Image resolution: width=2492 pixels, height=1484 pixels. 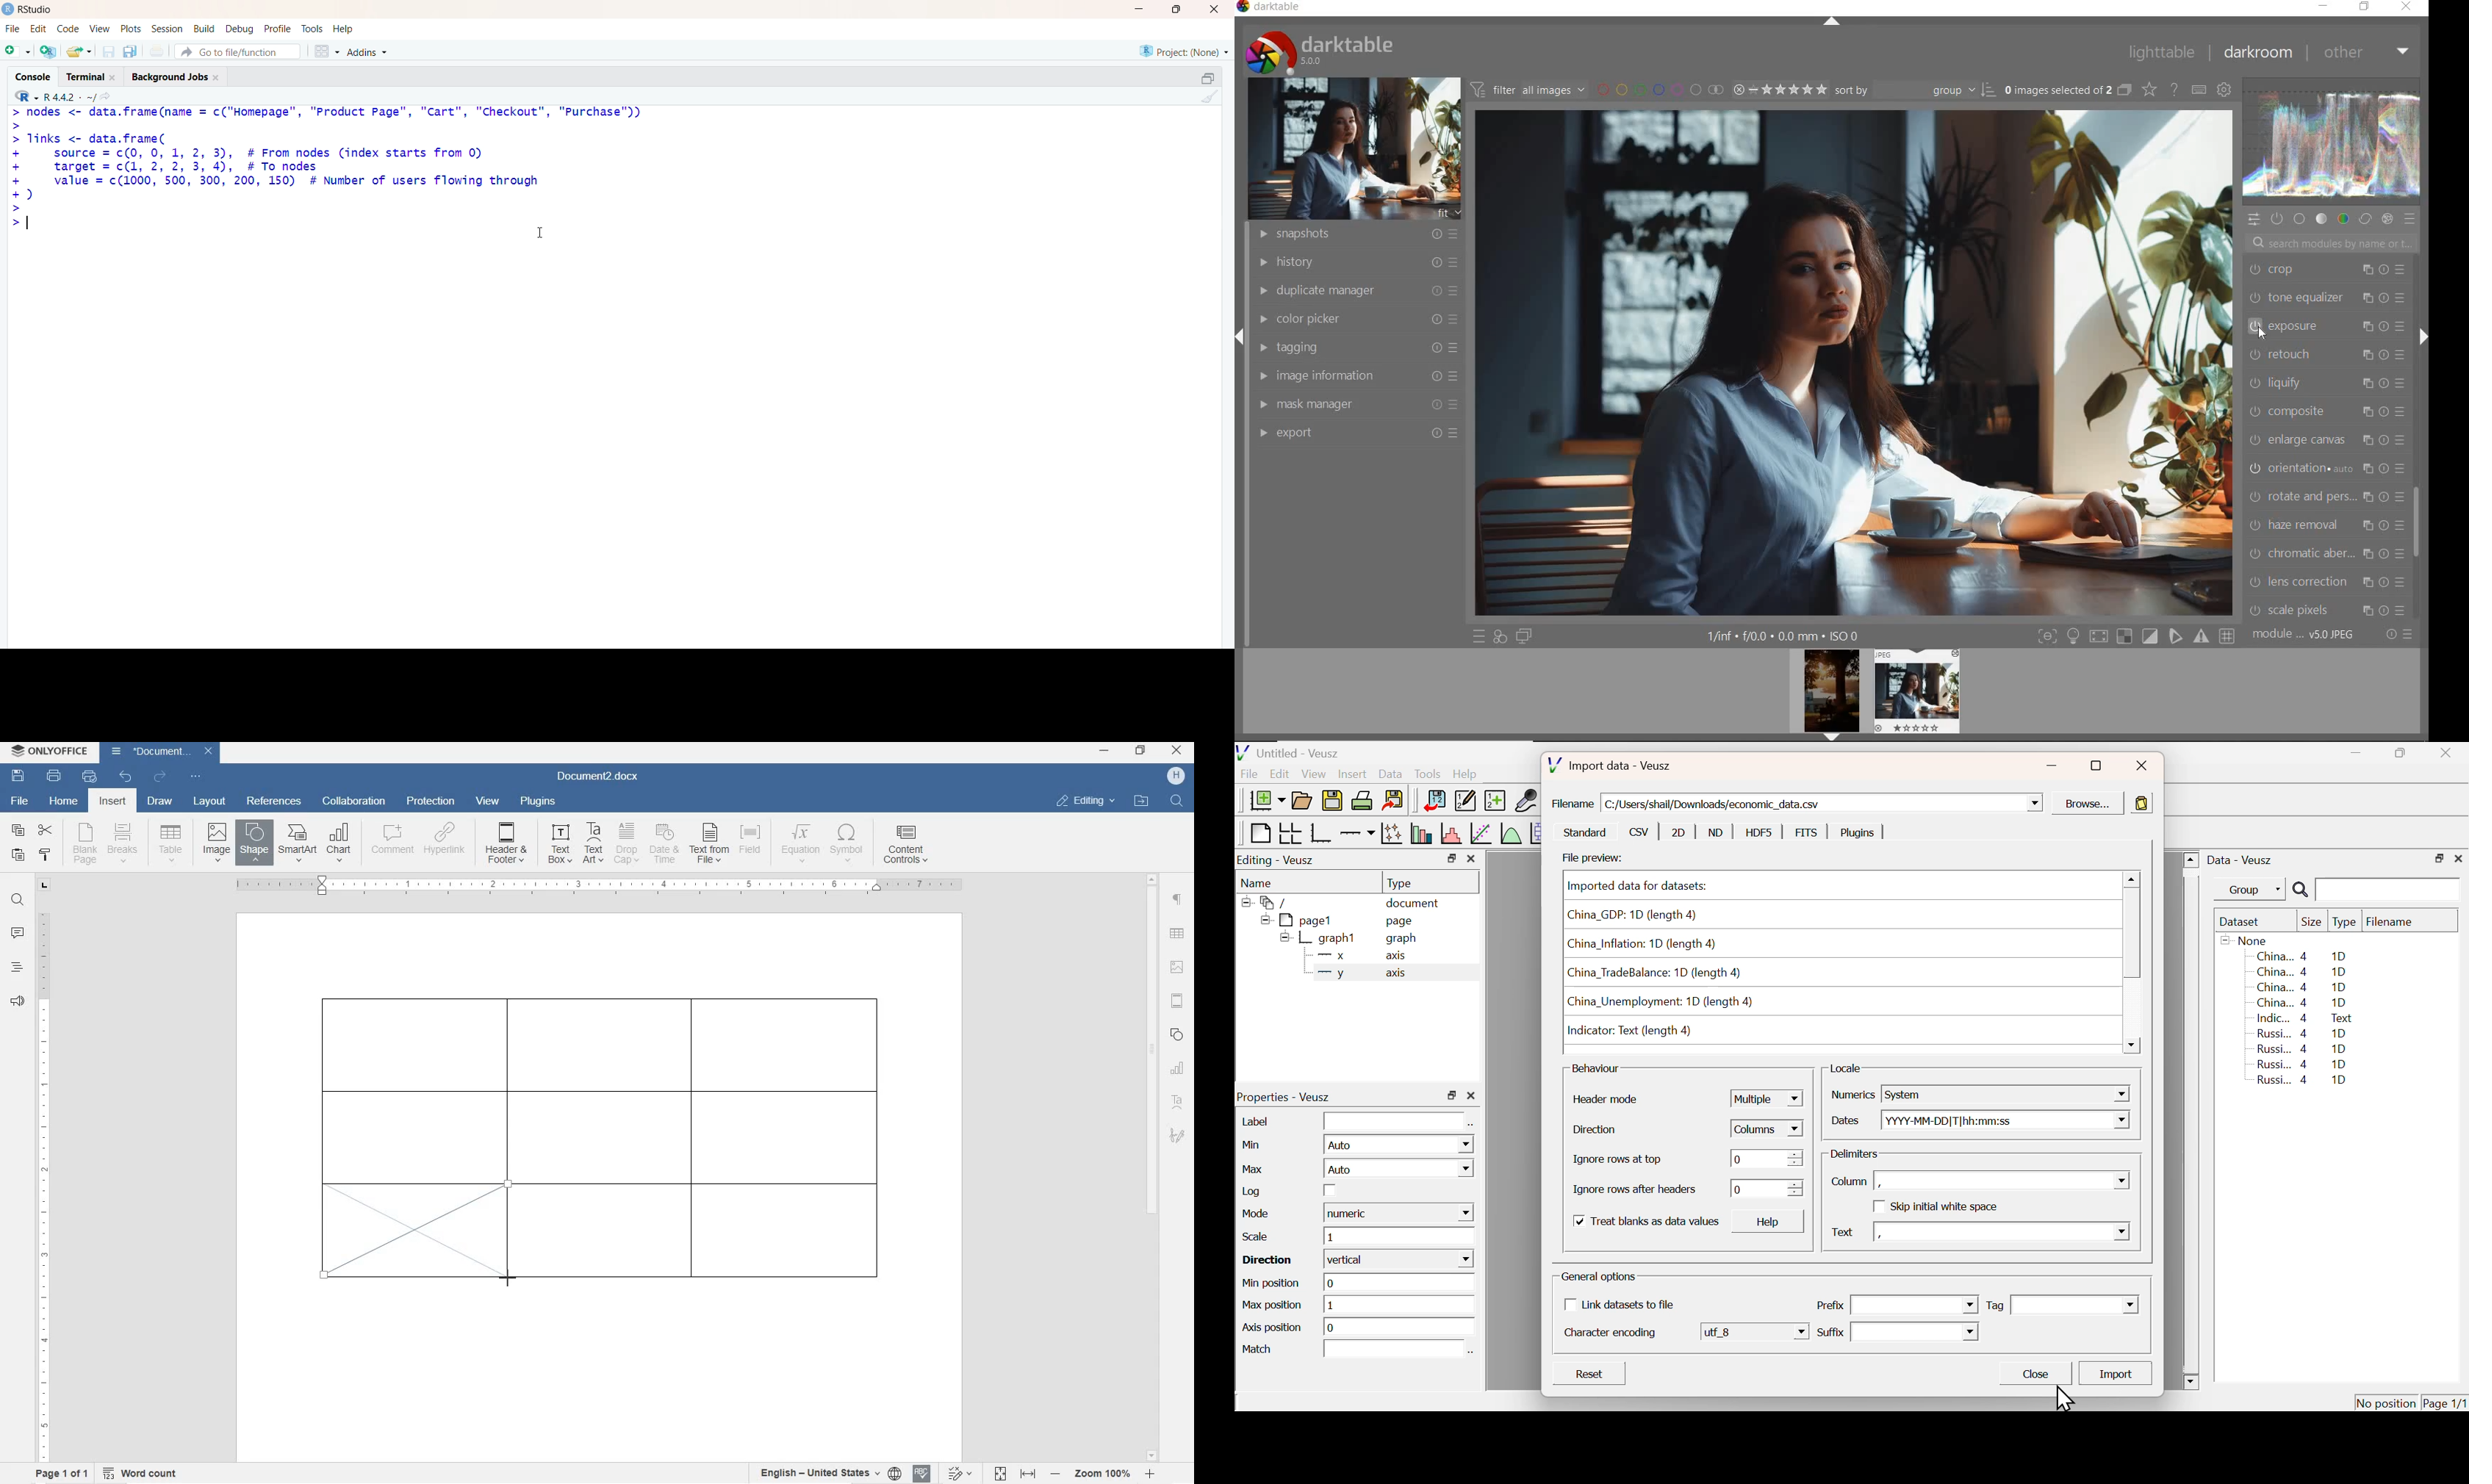 I want to click on CROP, so click(x=2326, y=271).